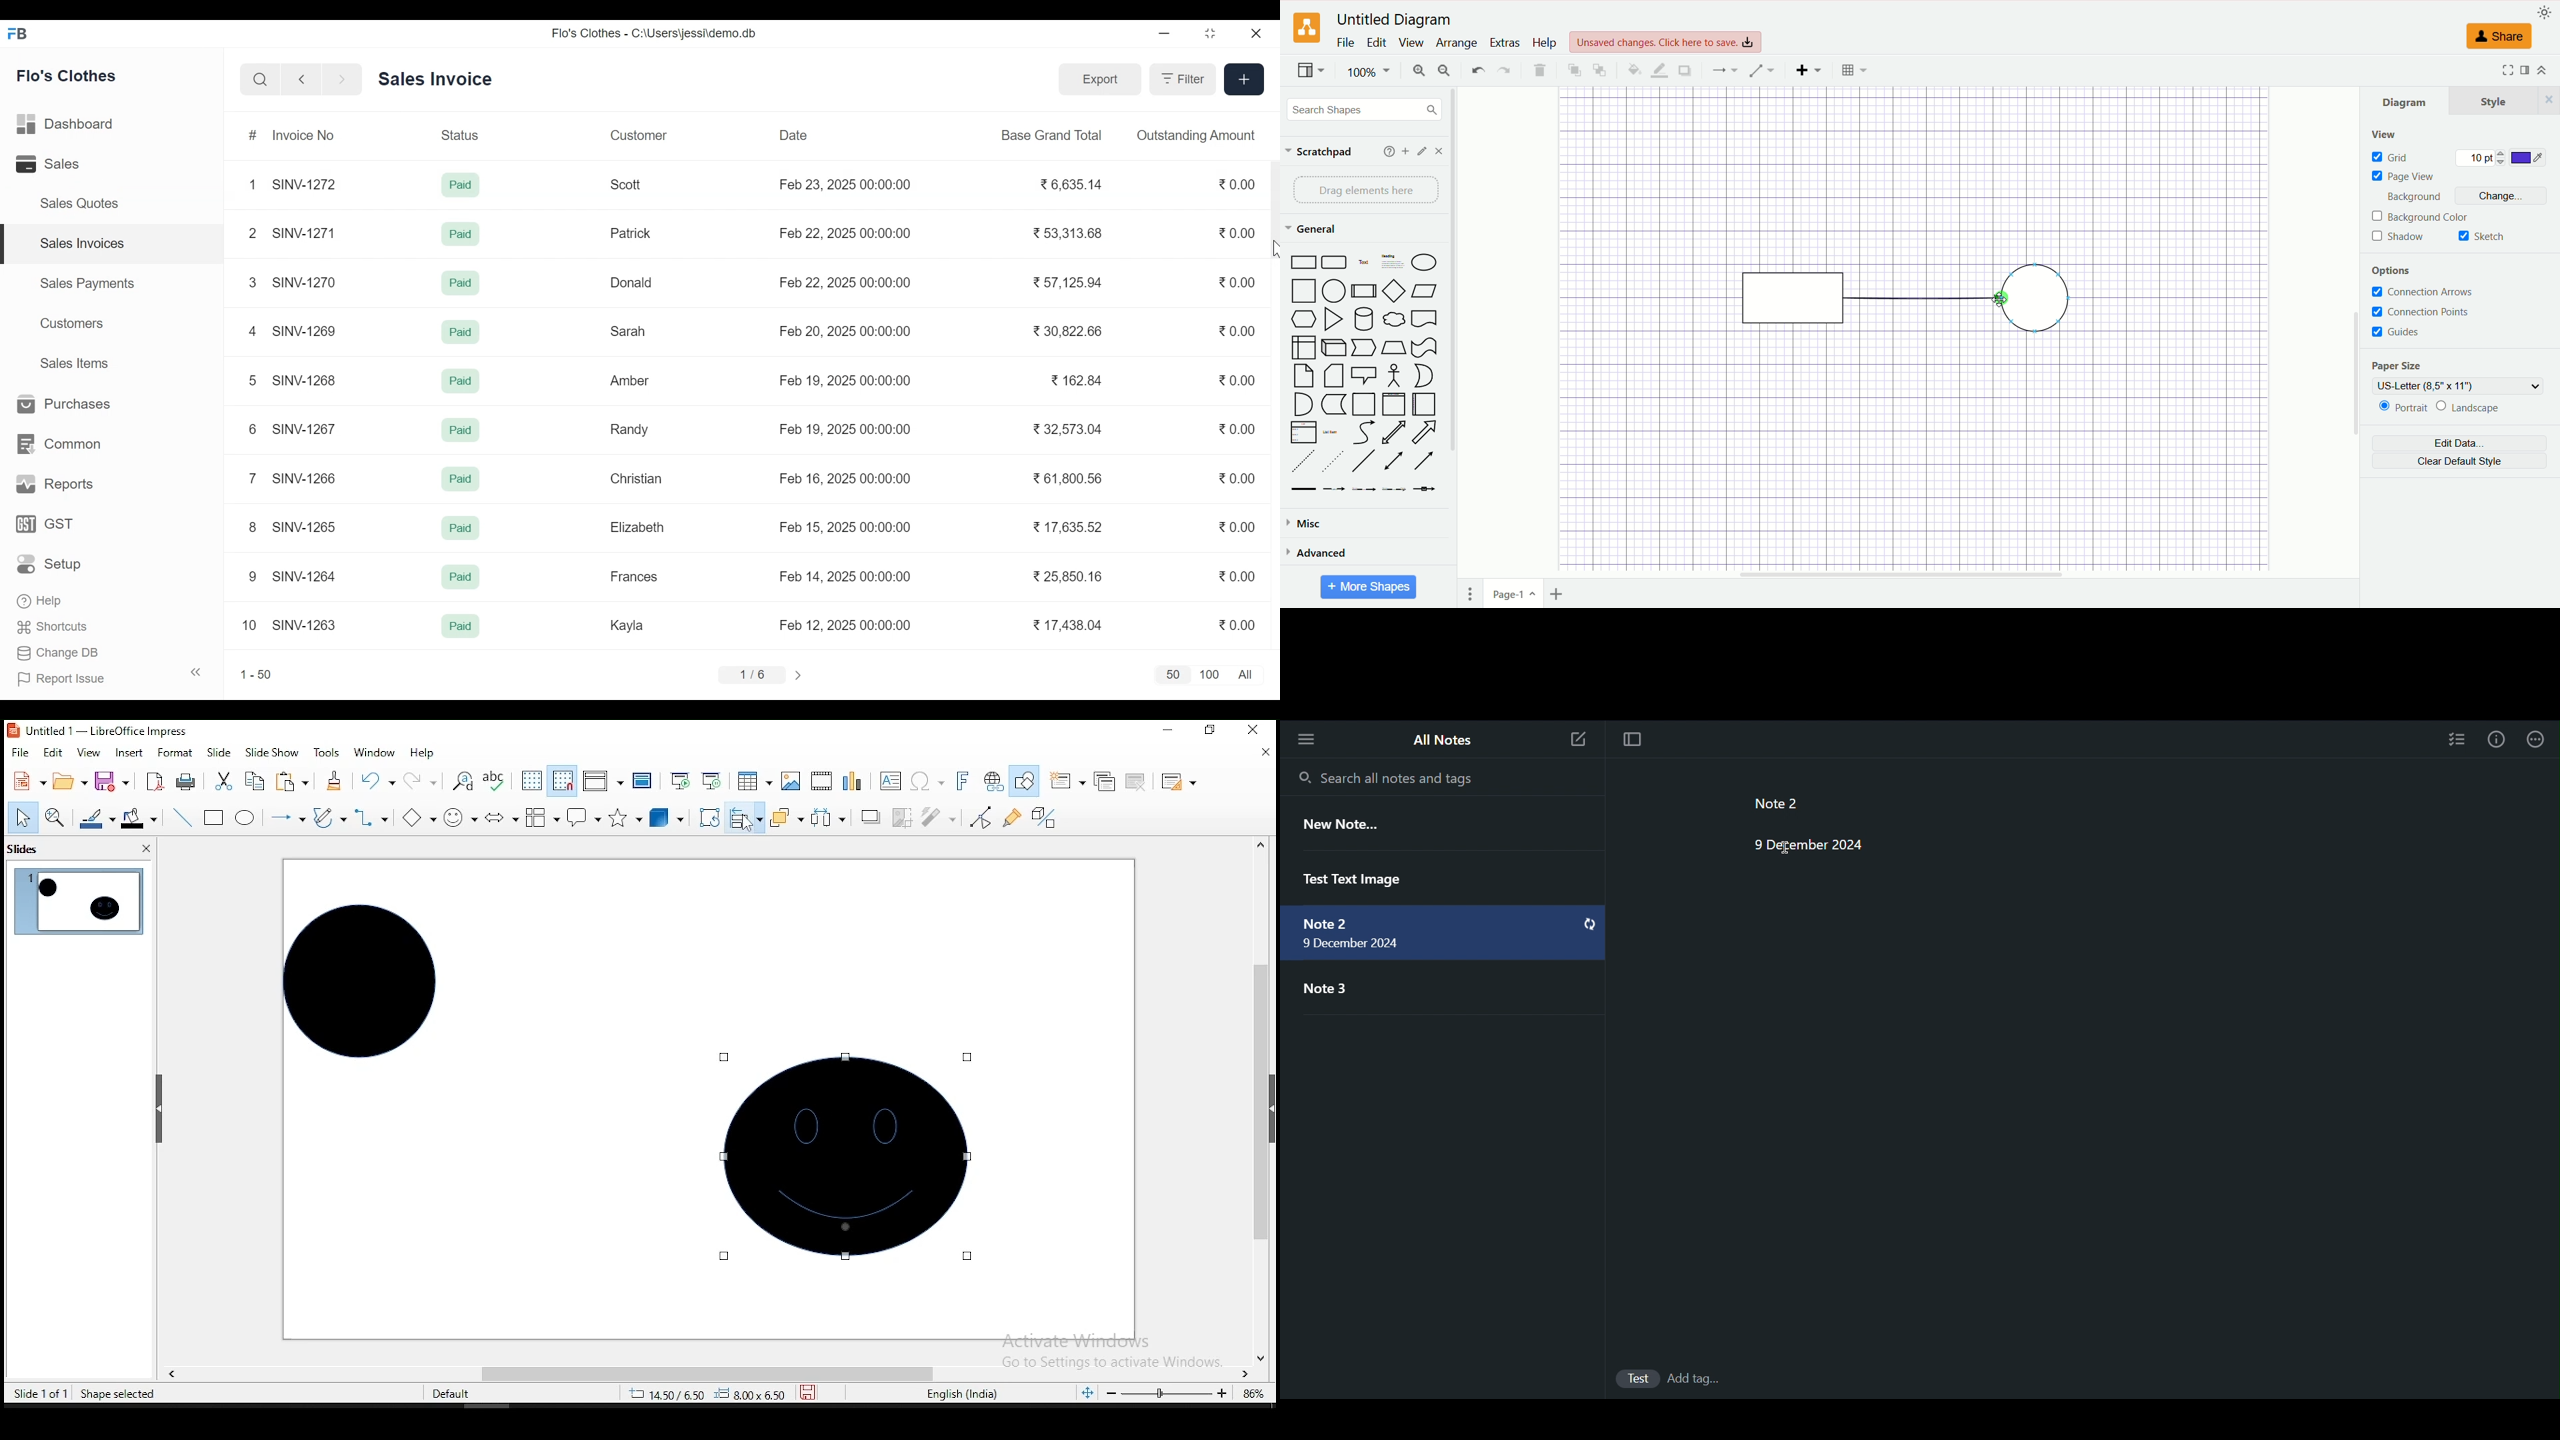  What do you see at coordinates (462, 579) in the screenshot?
I see `Paid` at bounding box center [462, 579].